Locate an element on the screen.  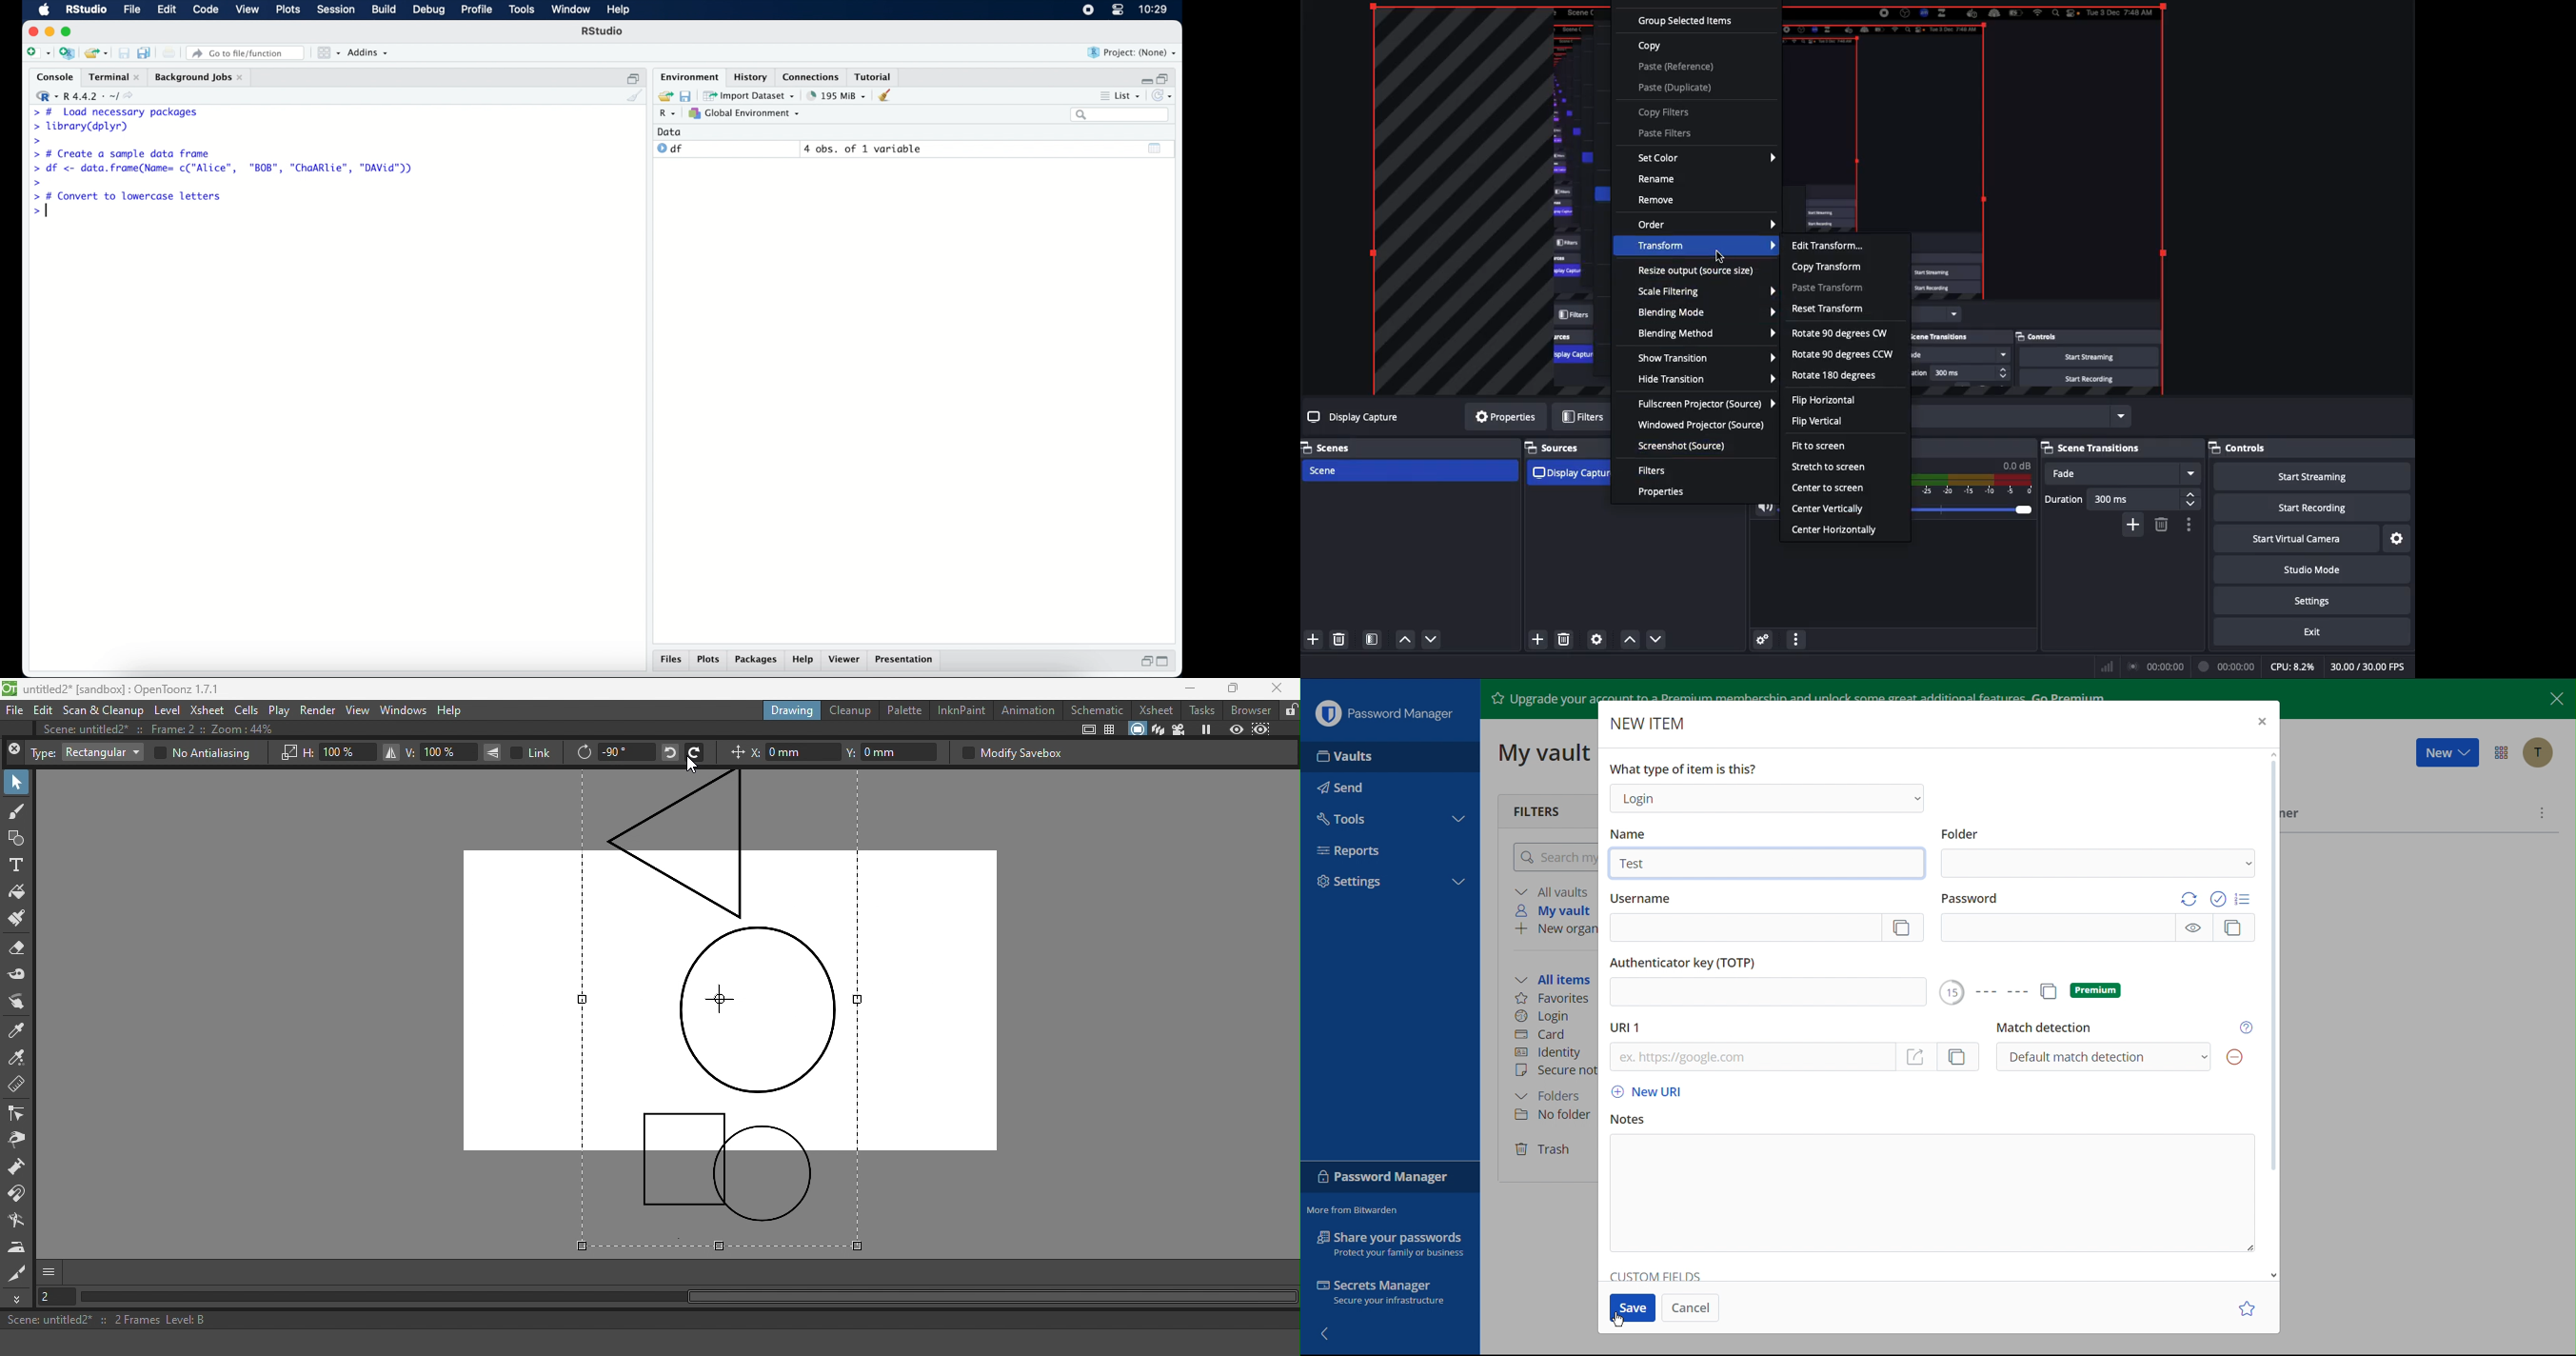
Bars is located at coordinates (2107, 666).